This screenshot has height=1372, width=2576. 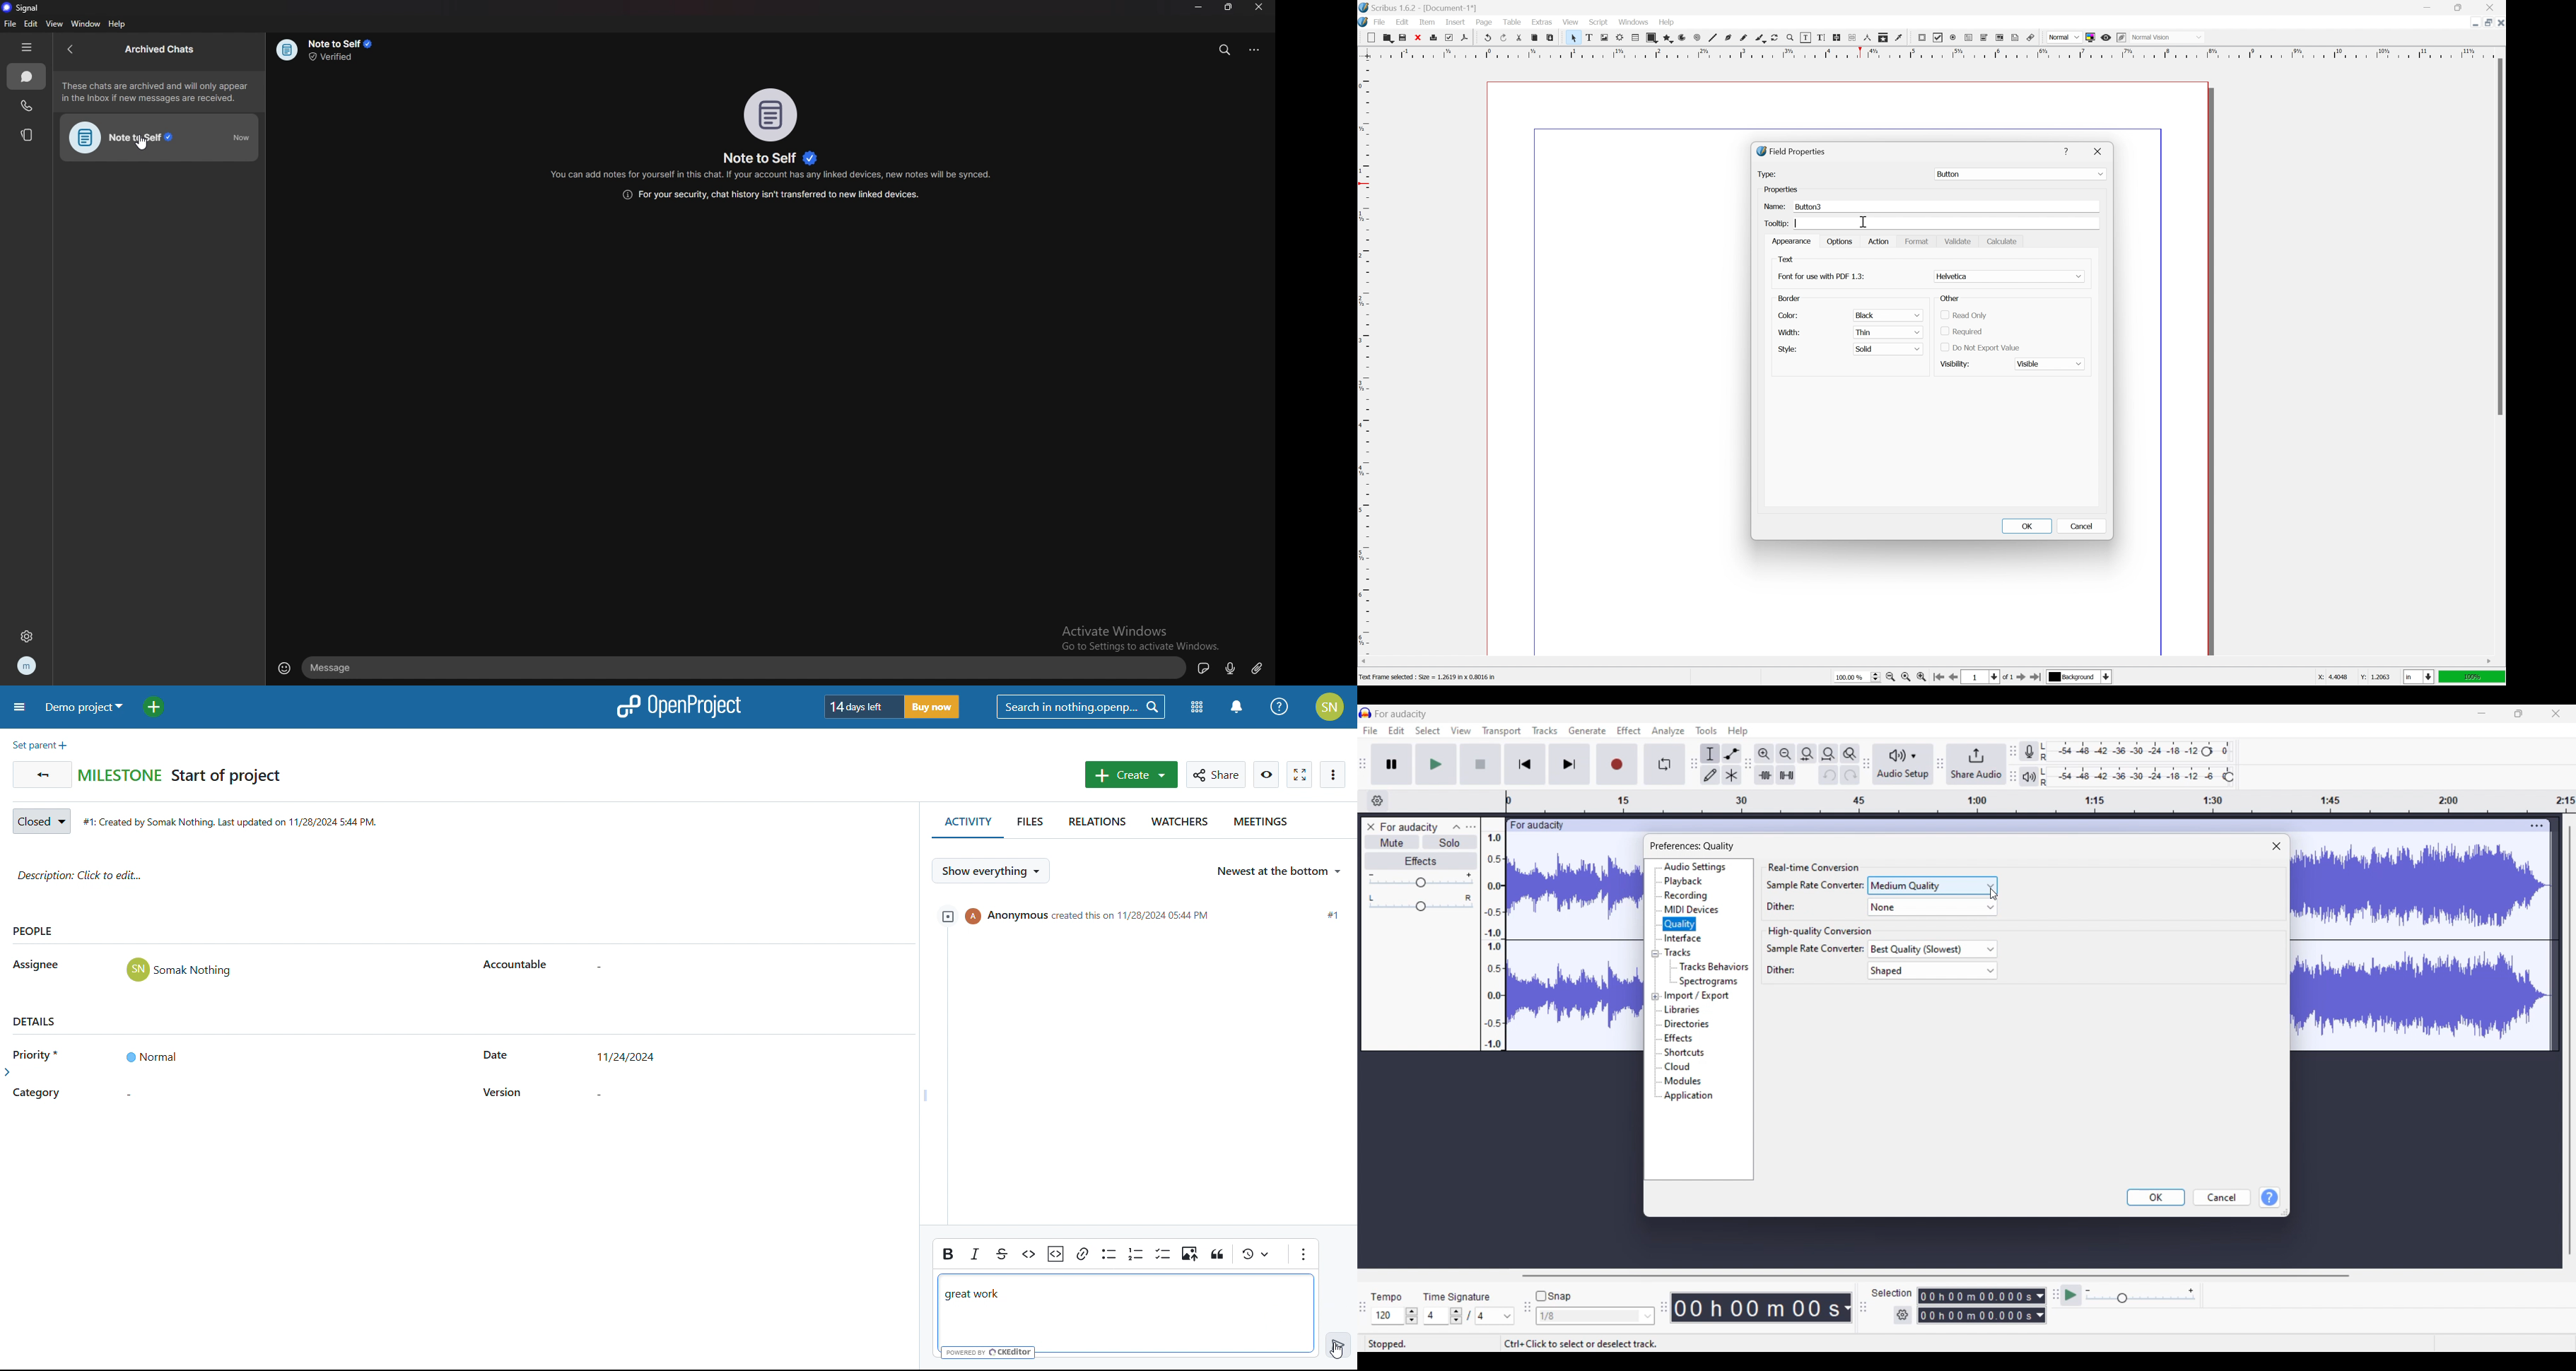 What do you see at coordinates (1791, 149) in the screenshot?
I see `Field Properties` at bounding box center [1791, 149].